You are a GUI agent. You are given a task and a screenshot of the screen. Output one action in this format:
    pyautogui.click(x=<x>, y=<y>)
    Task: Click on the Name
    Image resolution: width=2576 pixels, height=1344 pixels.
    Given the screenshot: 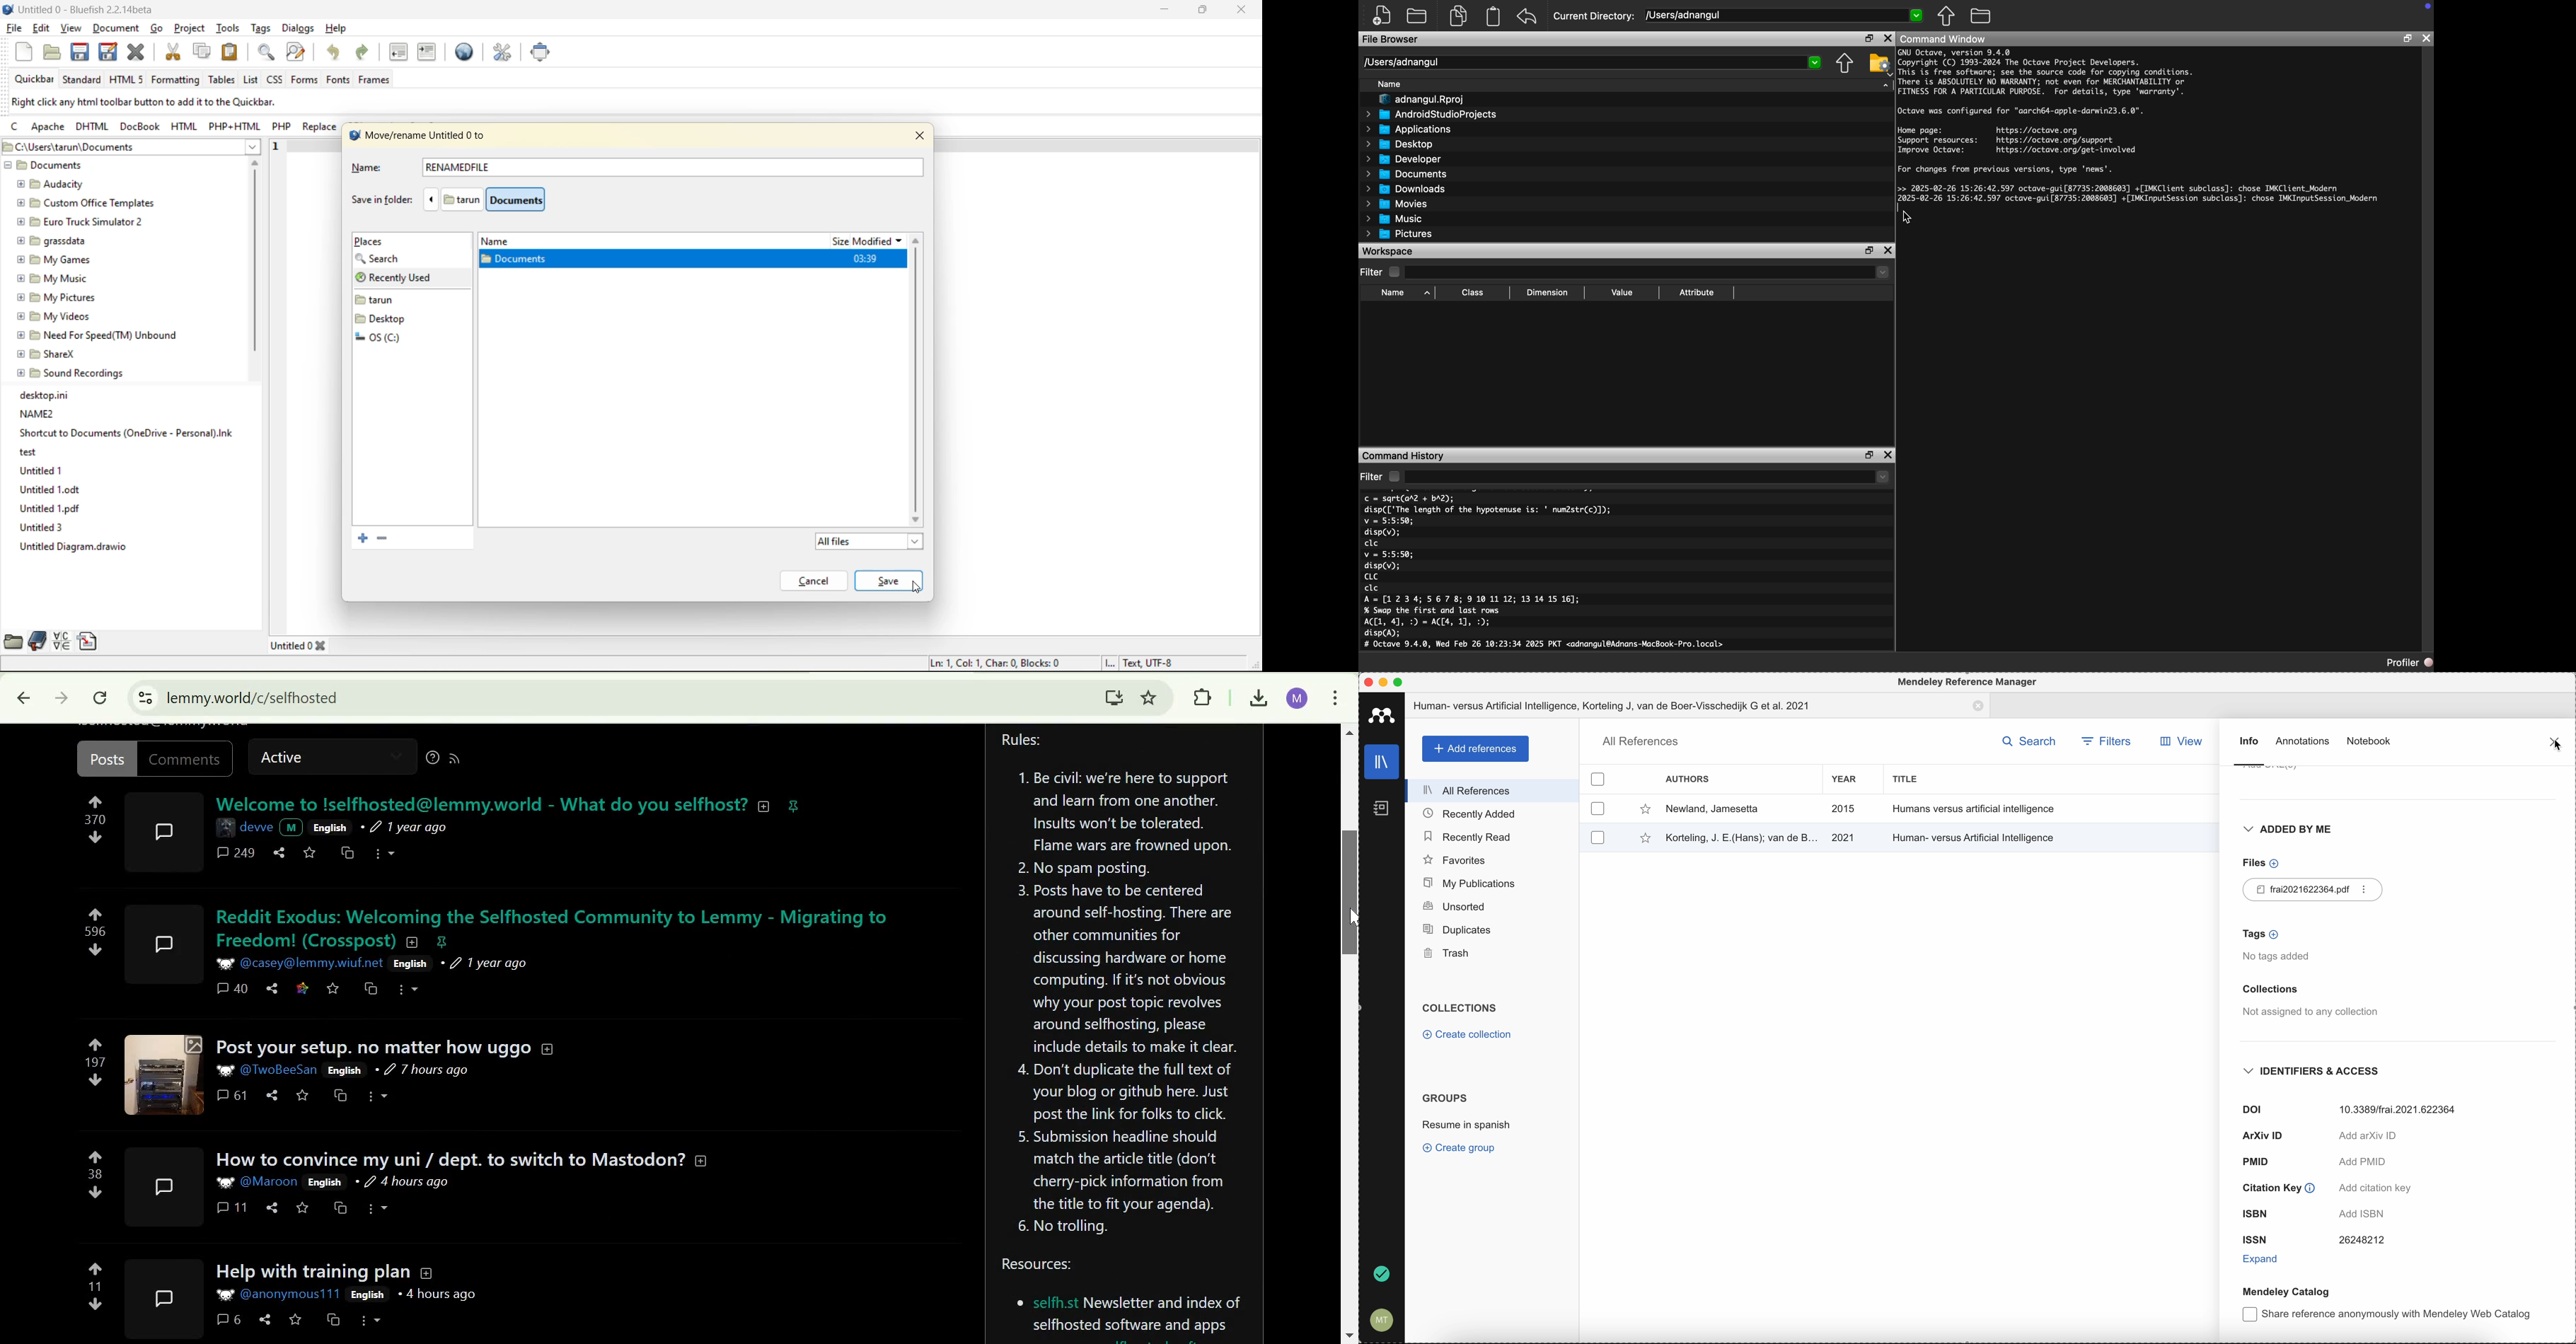 What is the action you would take?
    pyautogui.click(x=1391, y=84)
    